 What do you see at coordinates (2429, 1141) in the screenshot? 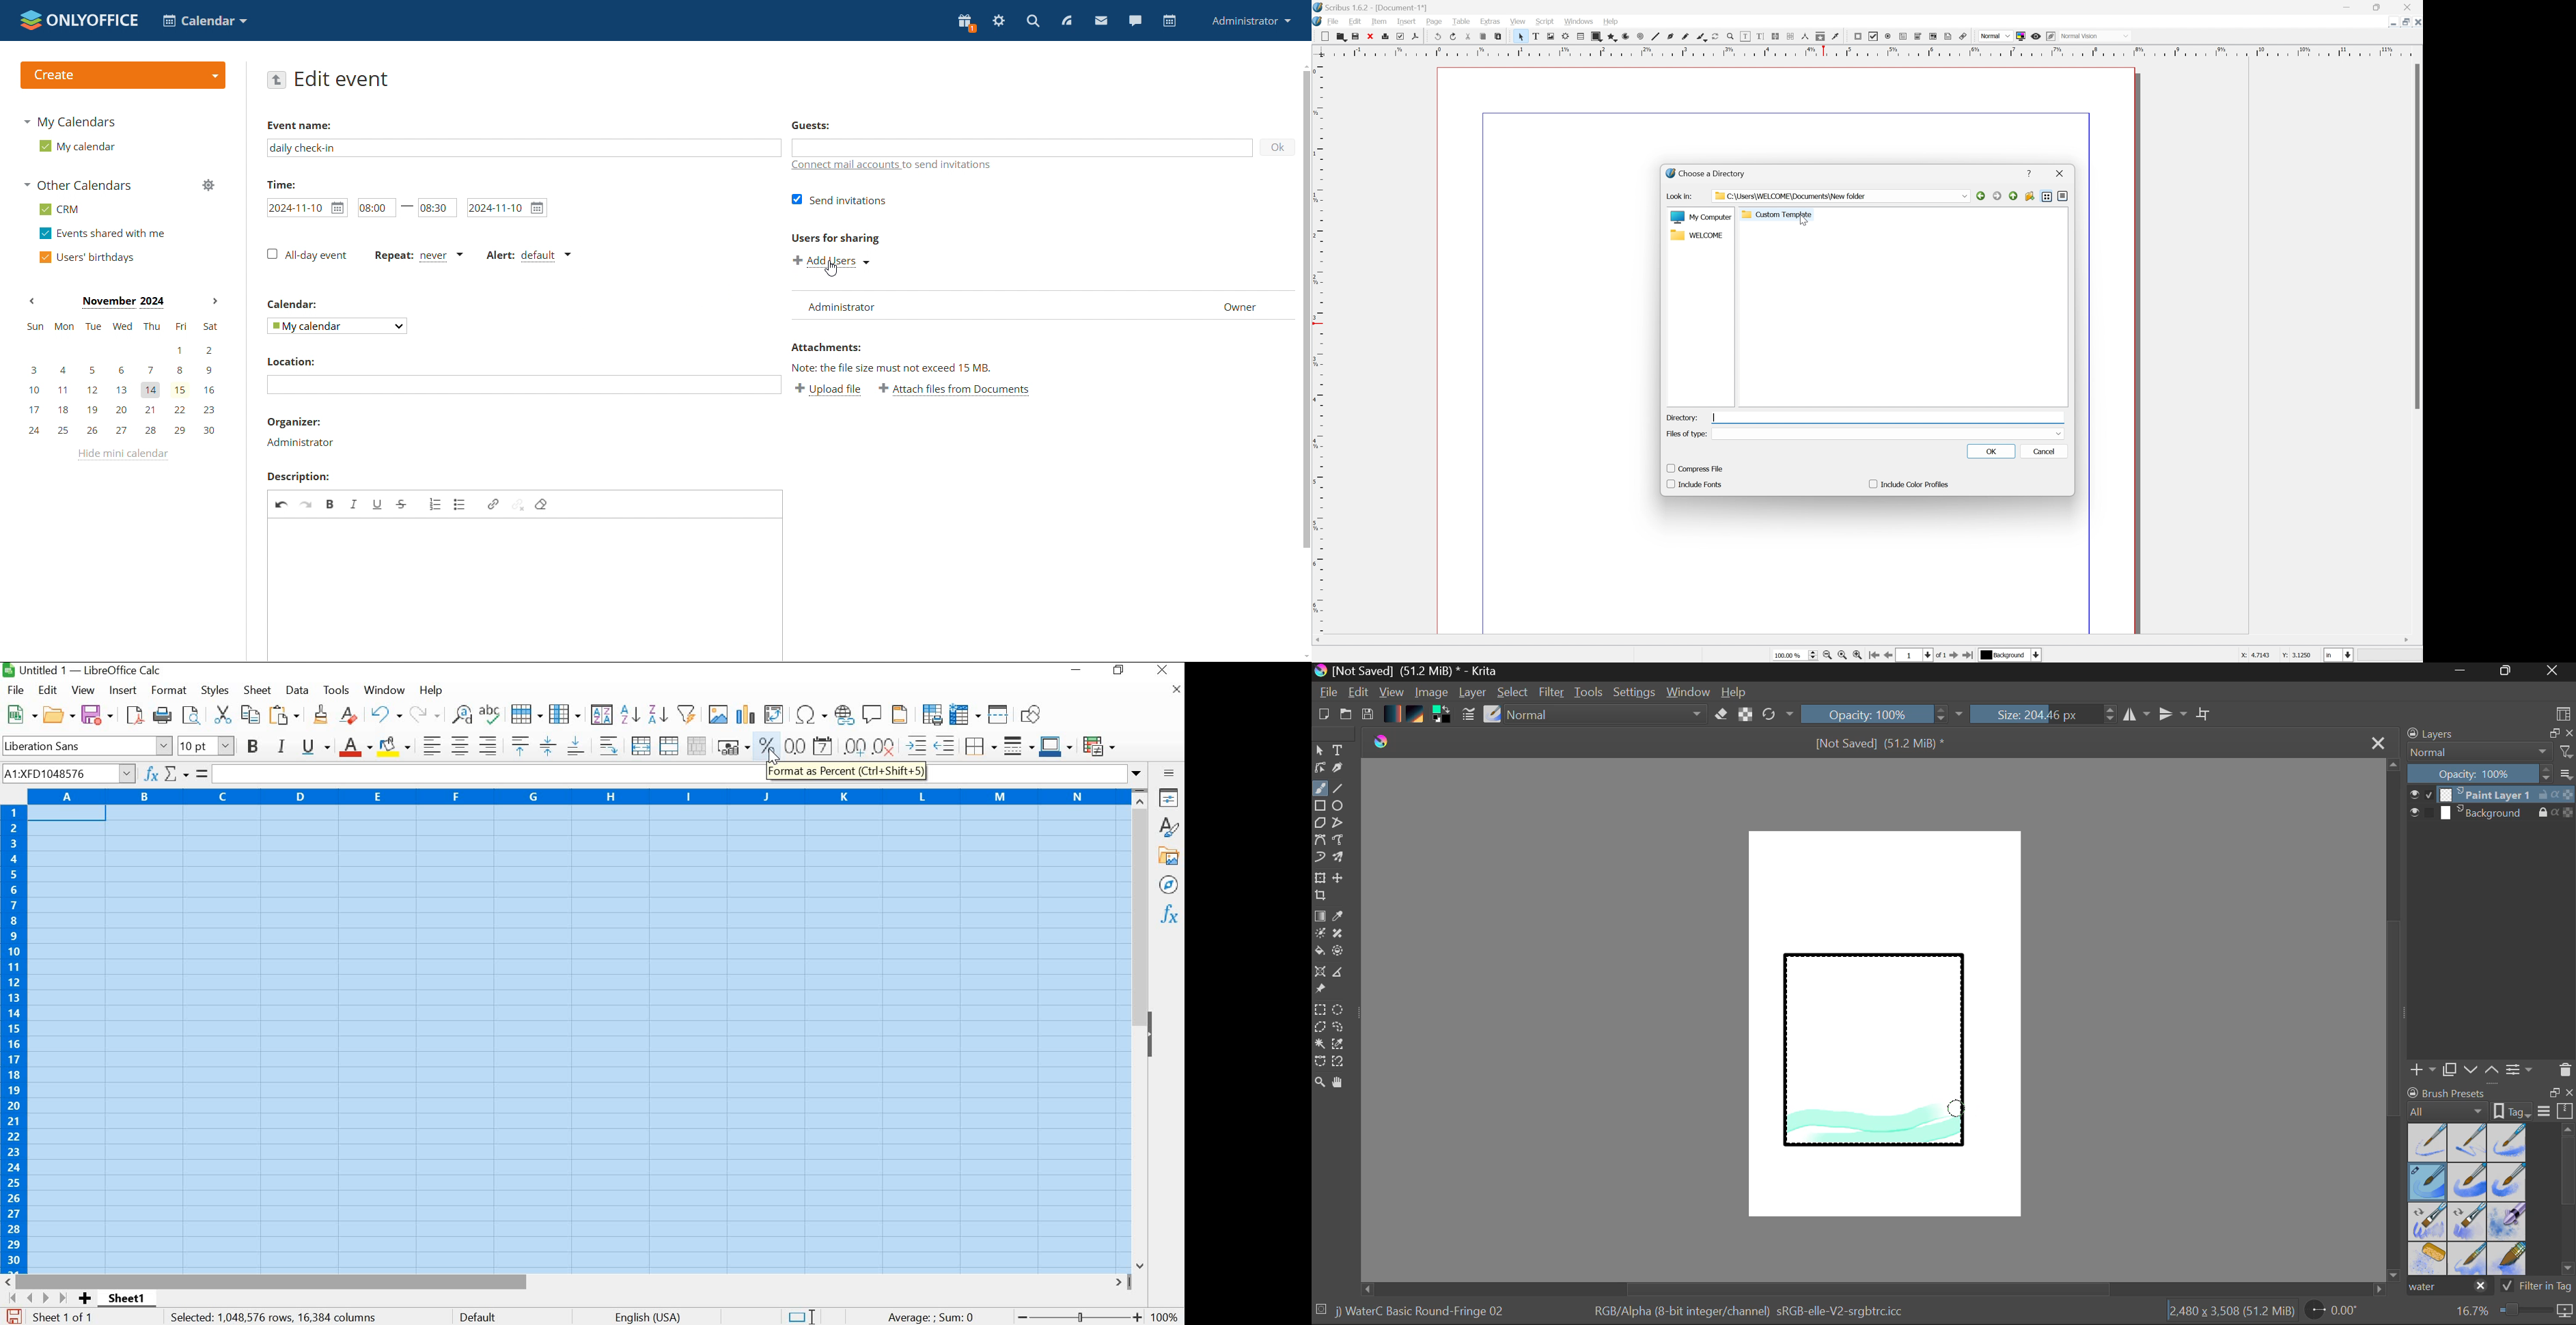
I see `Water C - Dry` at bounding box center [2429, 1141].